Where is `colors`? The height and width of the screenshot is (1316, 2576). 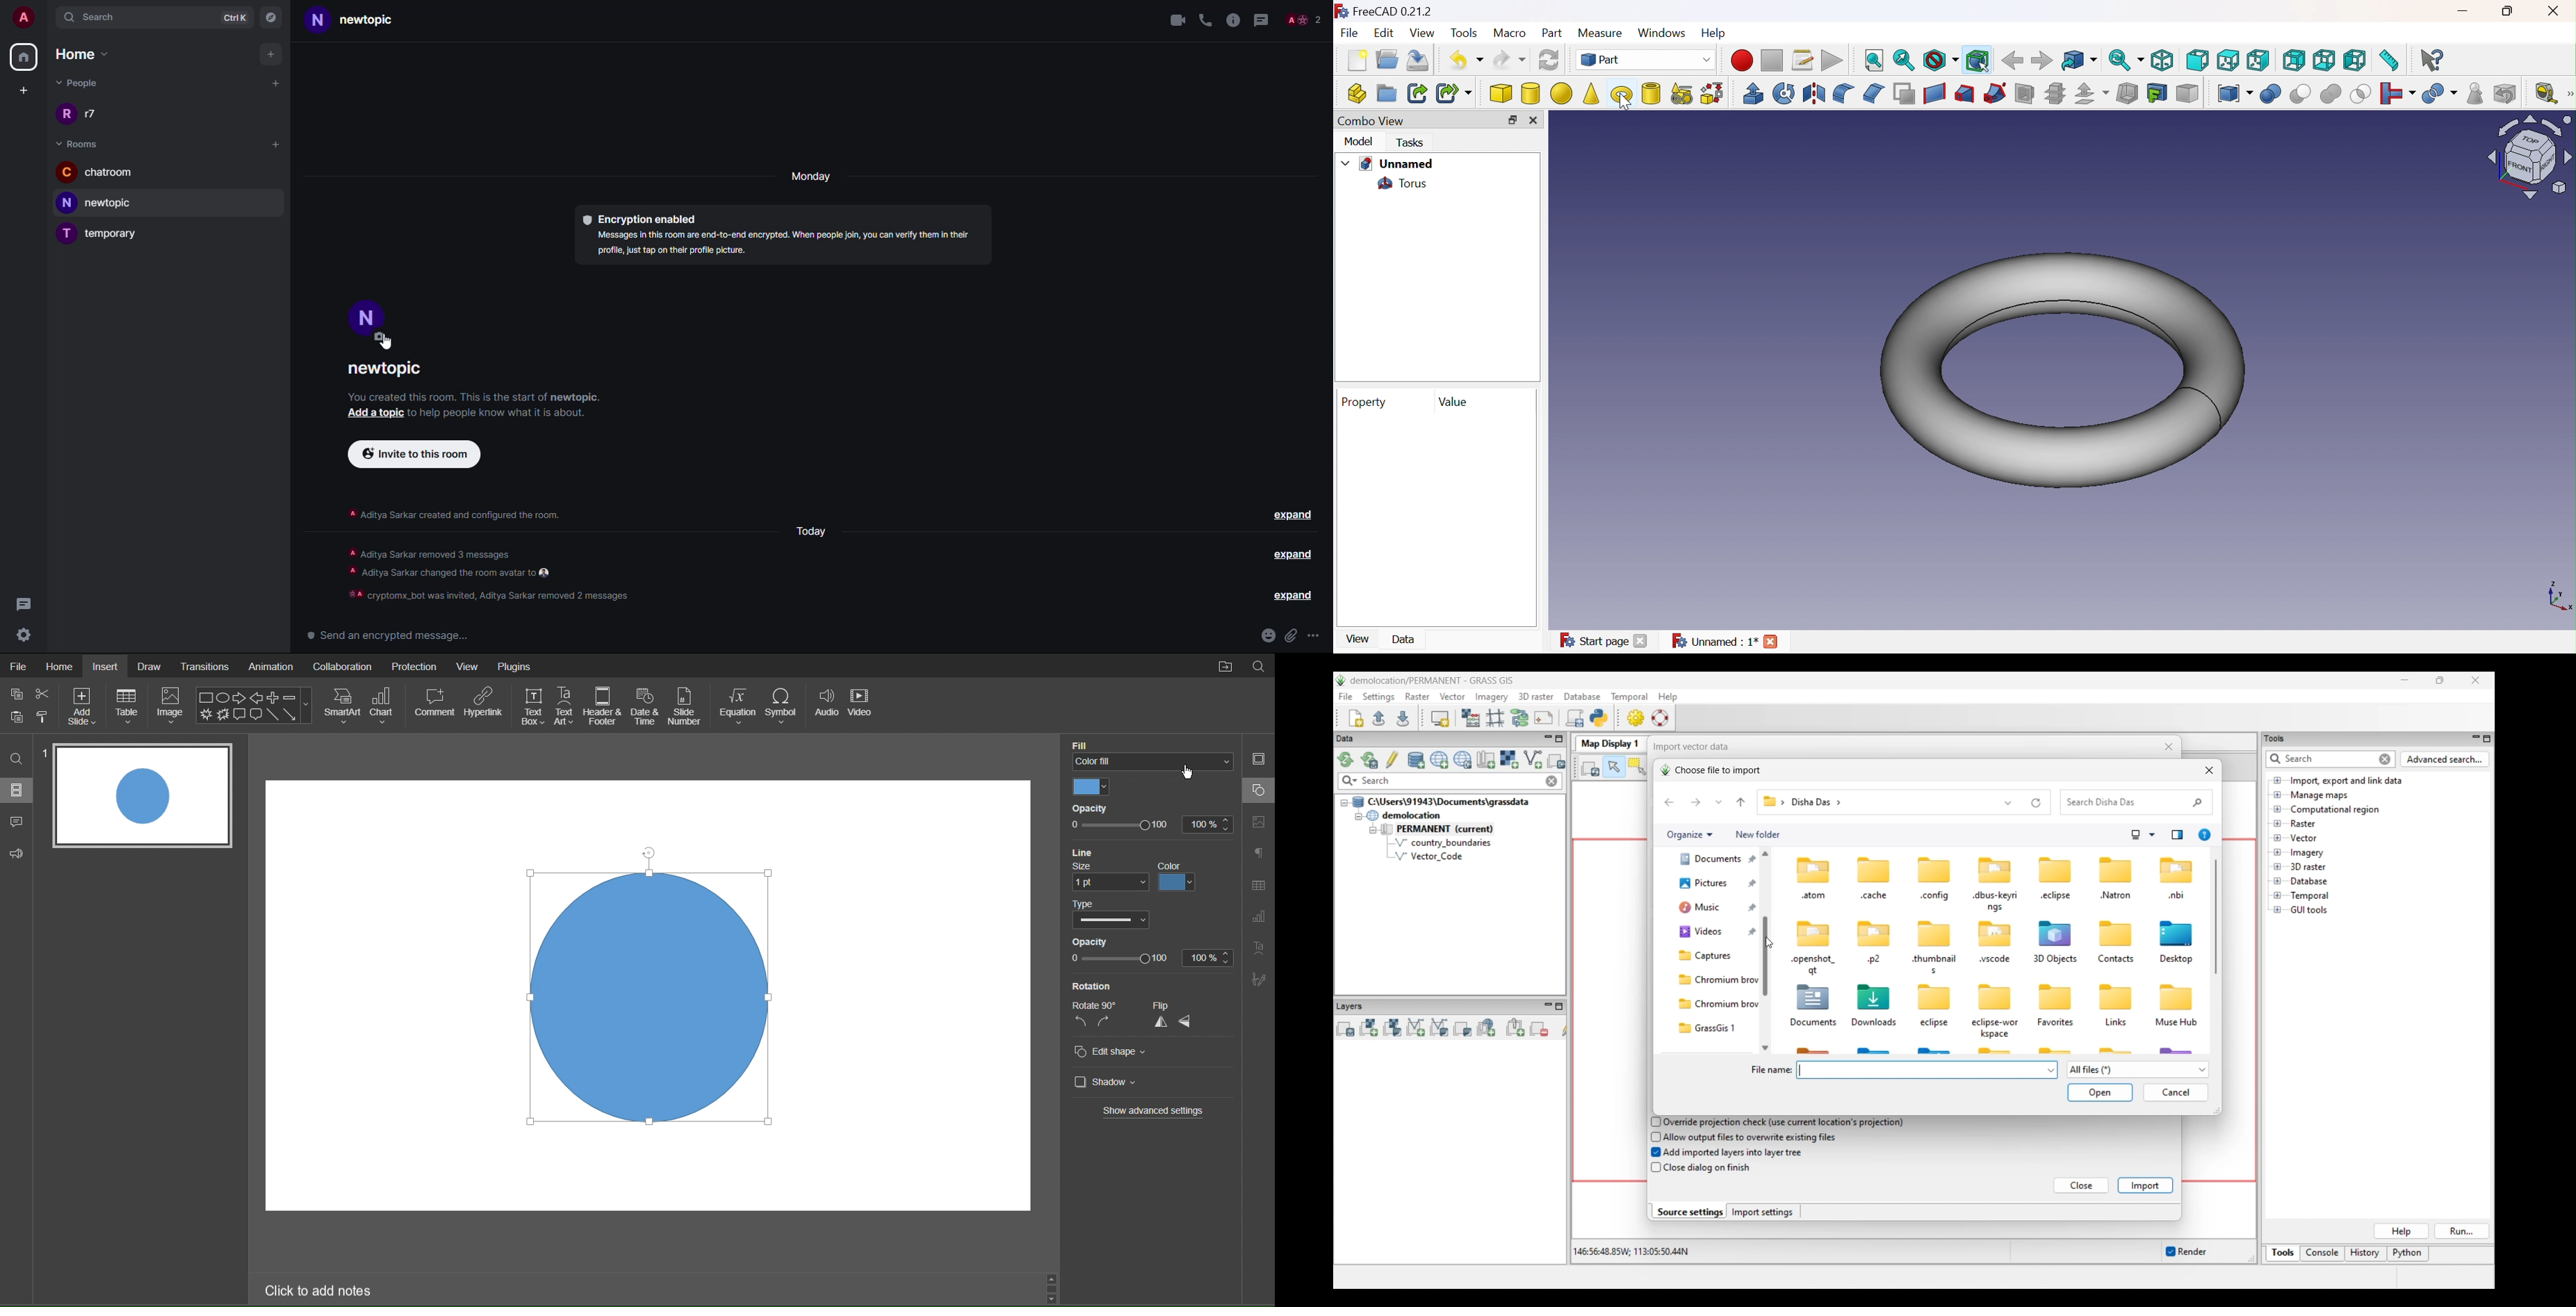 colors is located at coordinates (1177, 884).